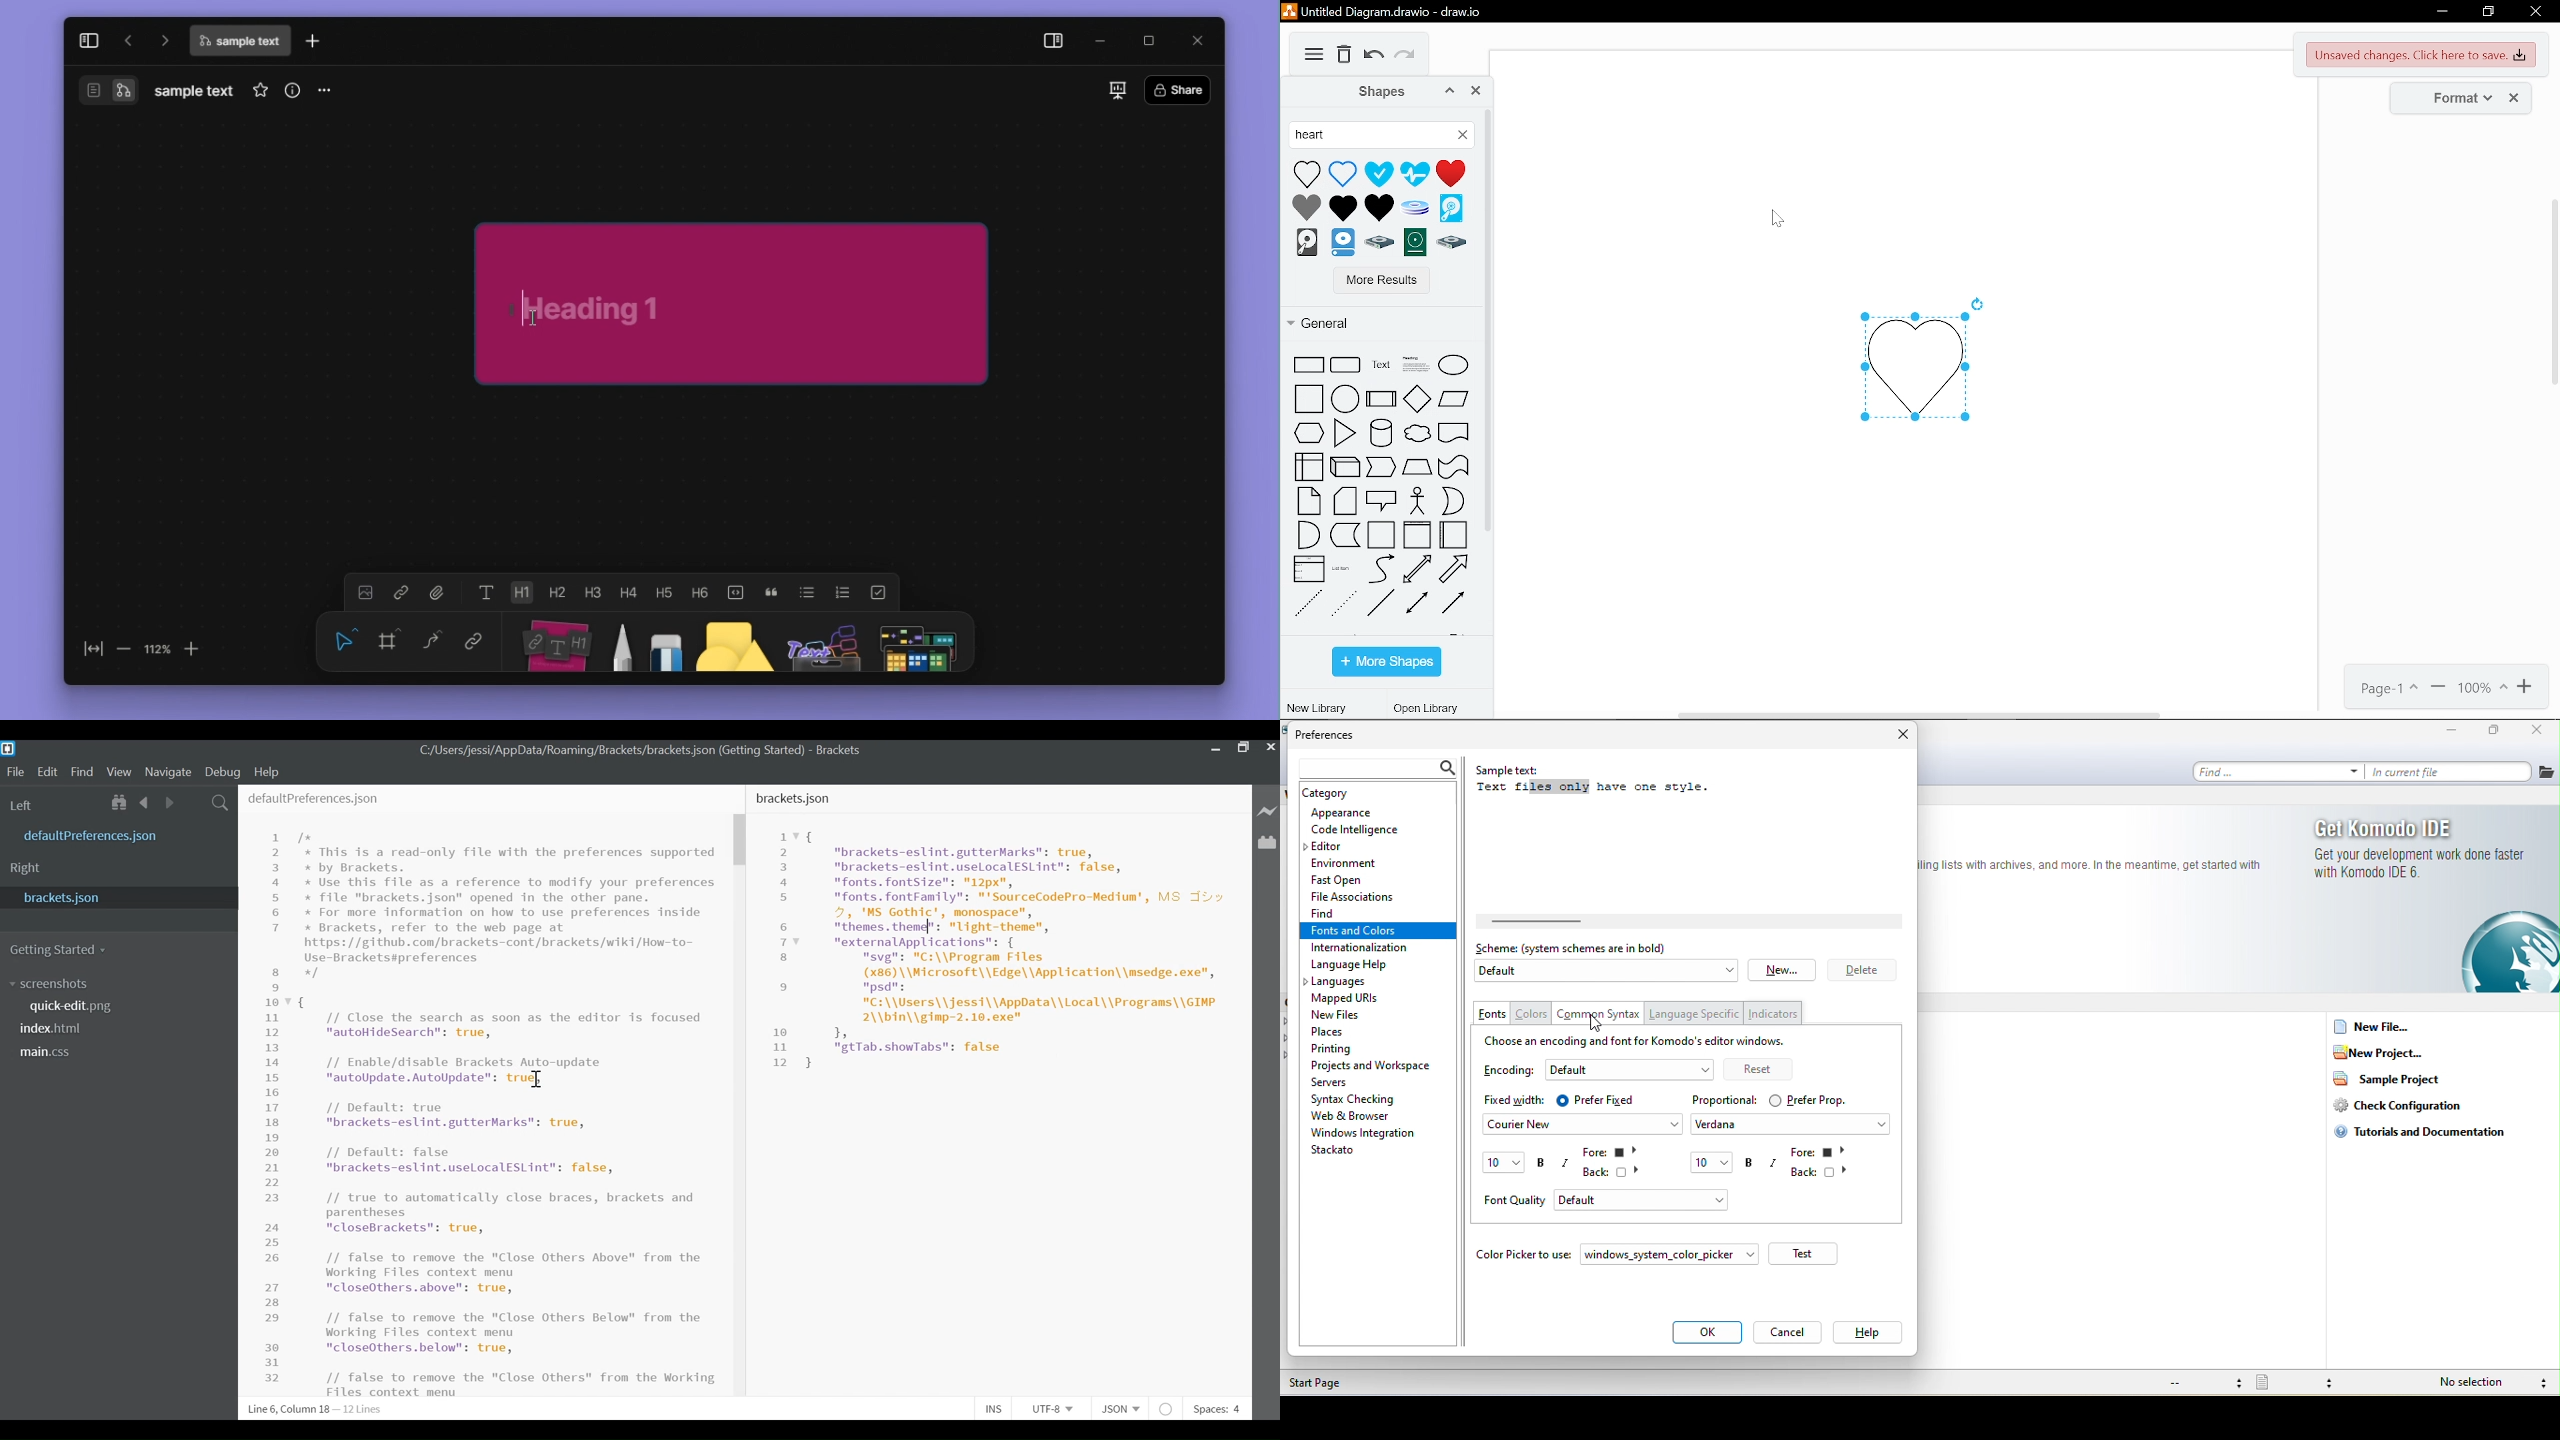 Image resolution: width=2576 pixels, height=1456 pixels. What do you see at coordinates (1607, 1100) in the screenshot?
I see `prefer fixed` at bounding box center [1607, 1100].